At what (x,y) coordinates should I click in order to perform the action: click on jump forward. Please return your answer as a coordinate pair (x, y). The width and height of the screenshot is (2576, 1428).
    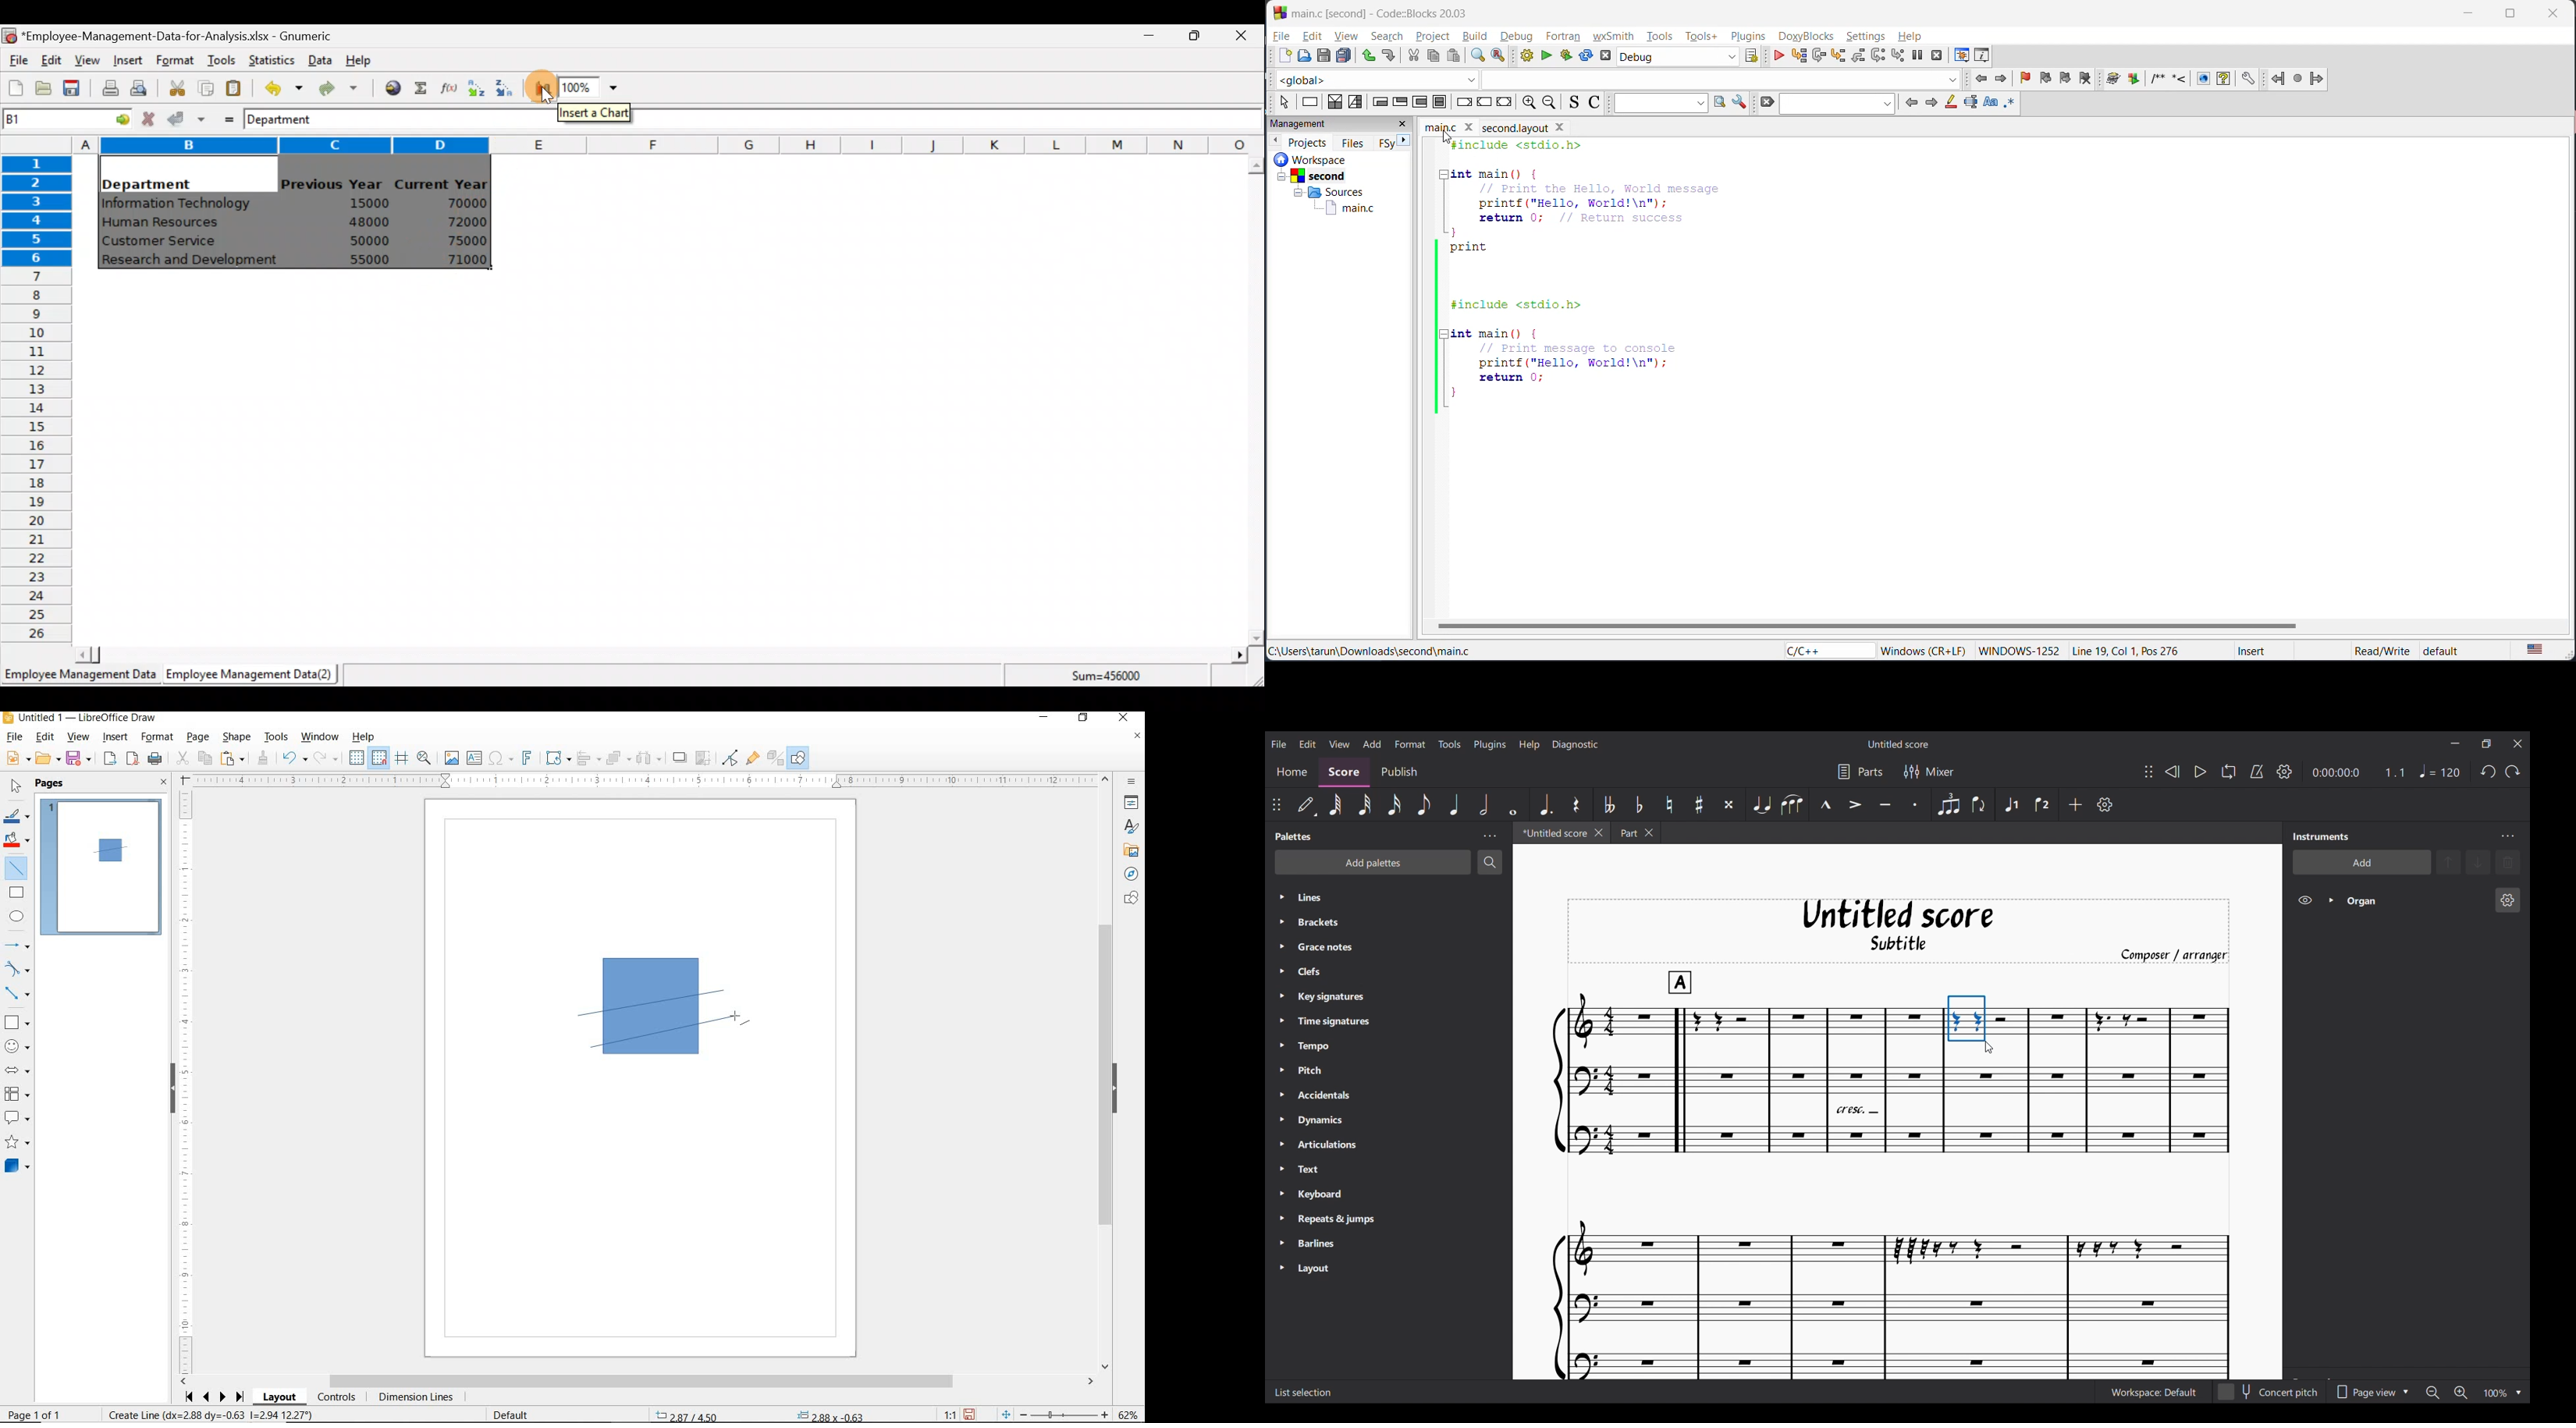
    Looking at the image, I should click on (2002, 81).